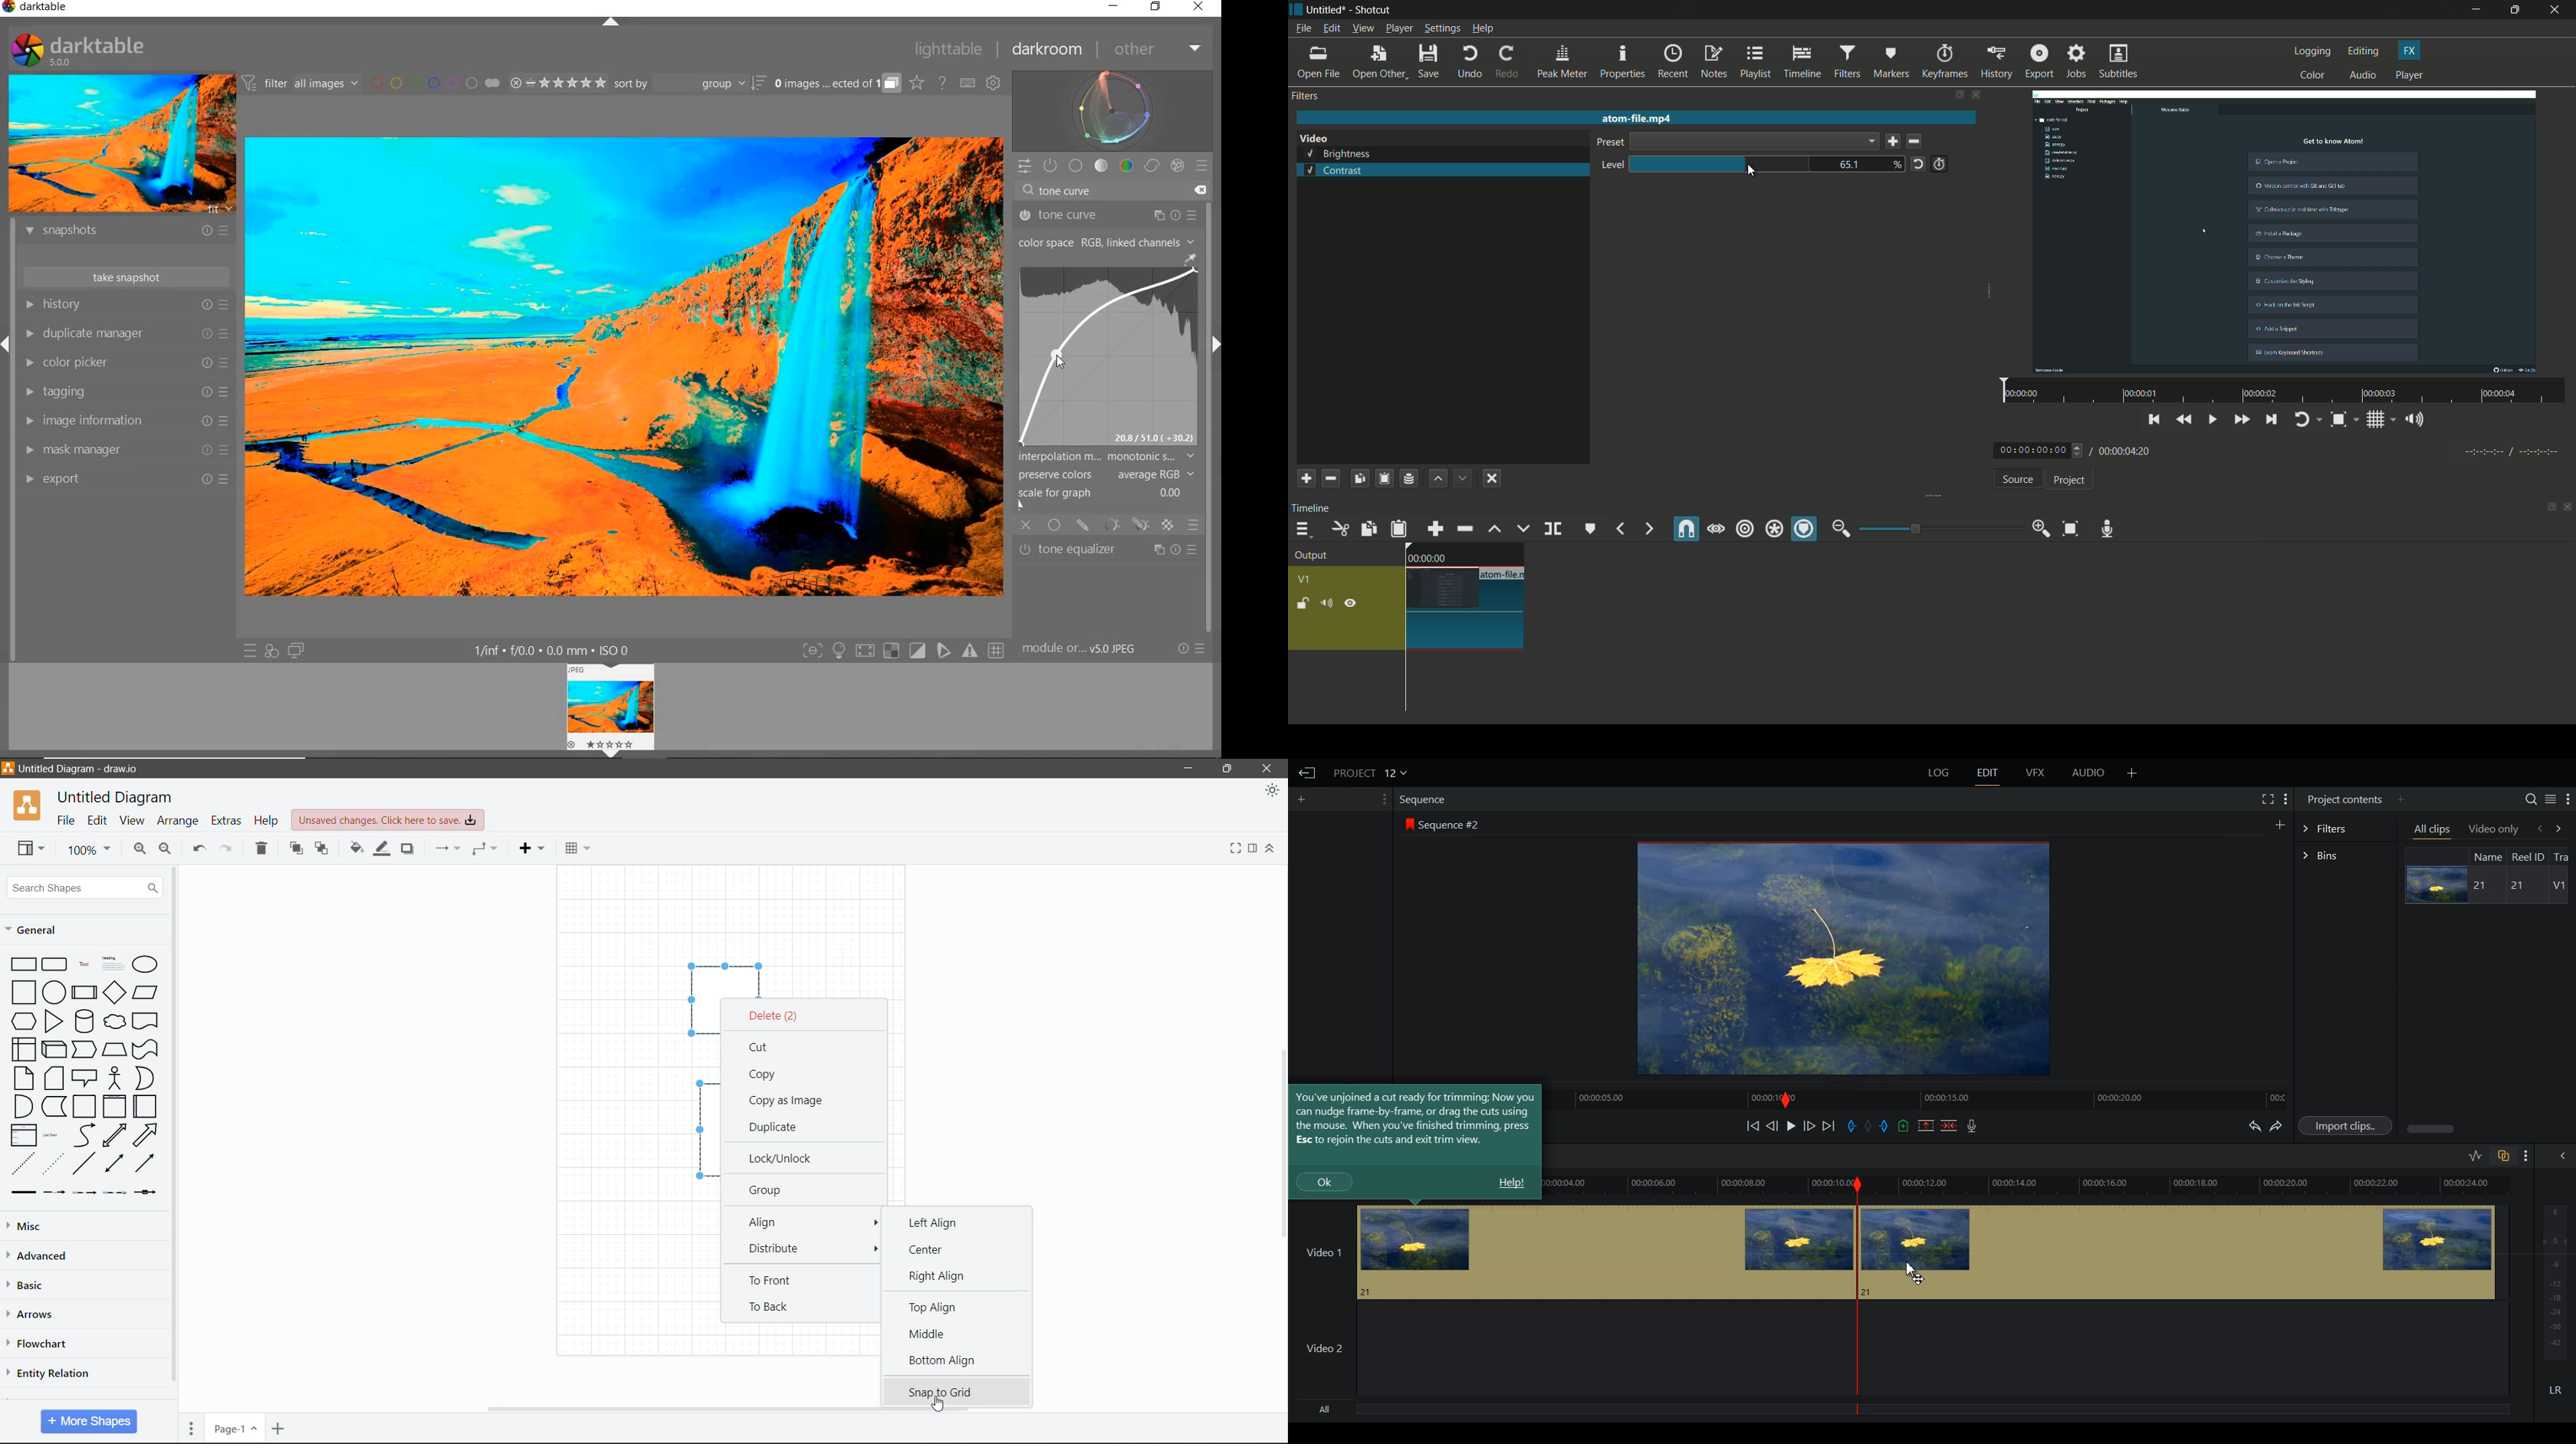  Describe the element at coordinates (2253, 1125) in the screenshot. I see `Undo` at that location.